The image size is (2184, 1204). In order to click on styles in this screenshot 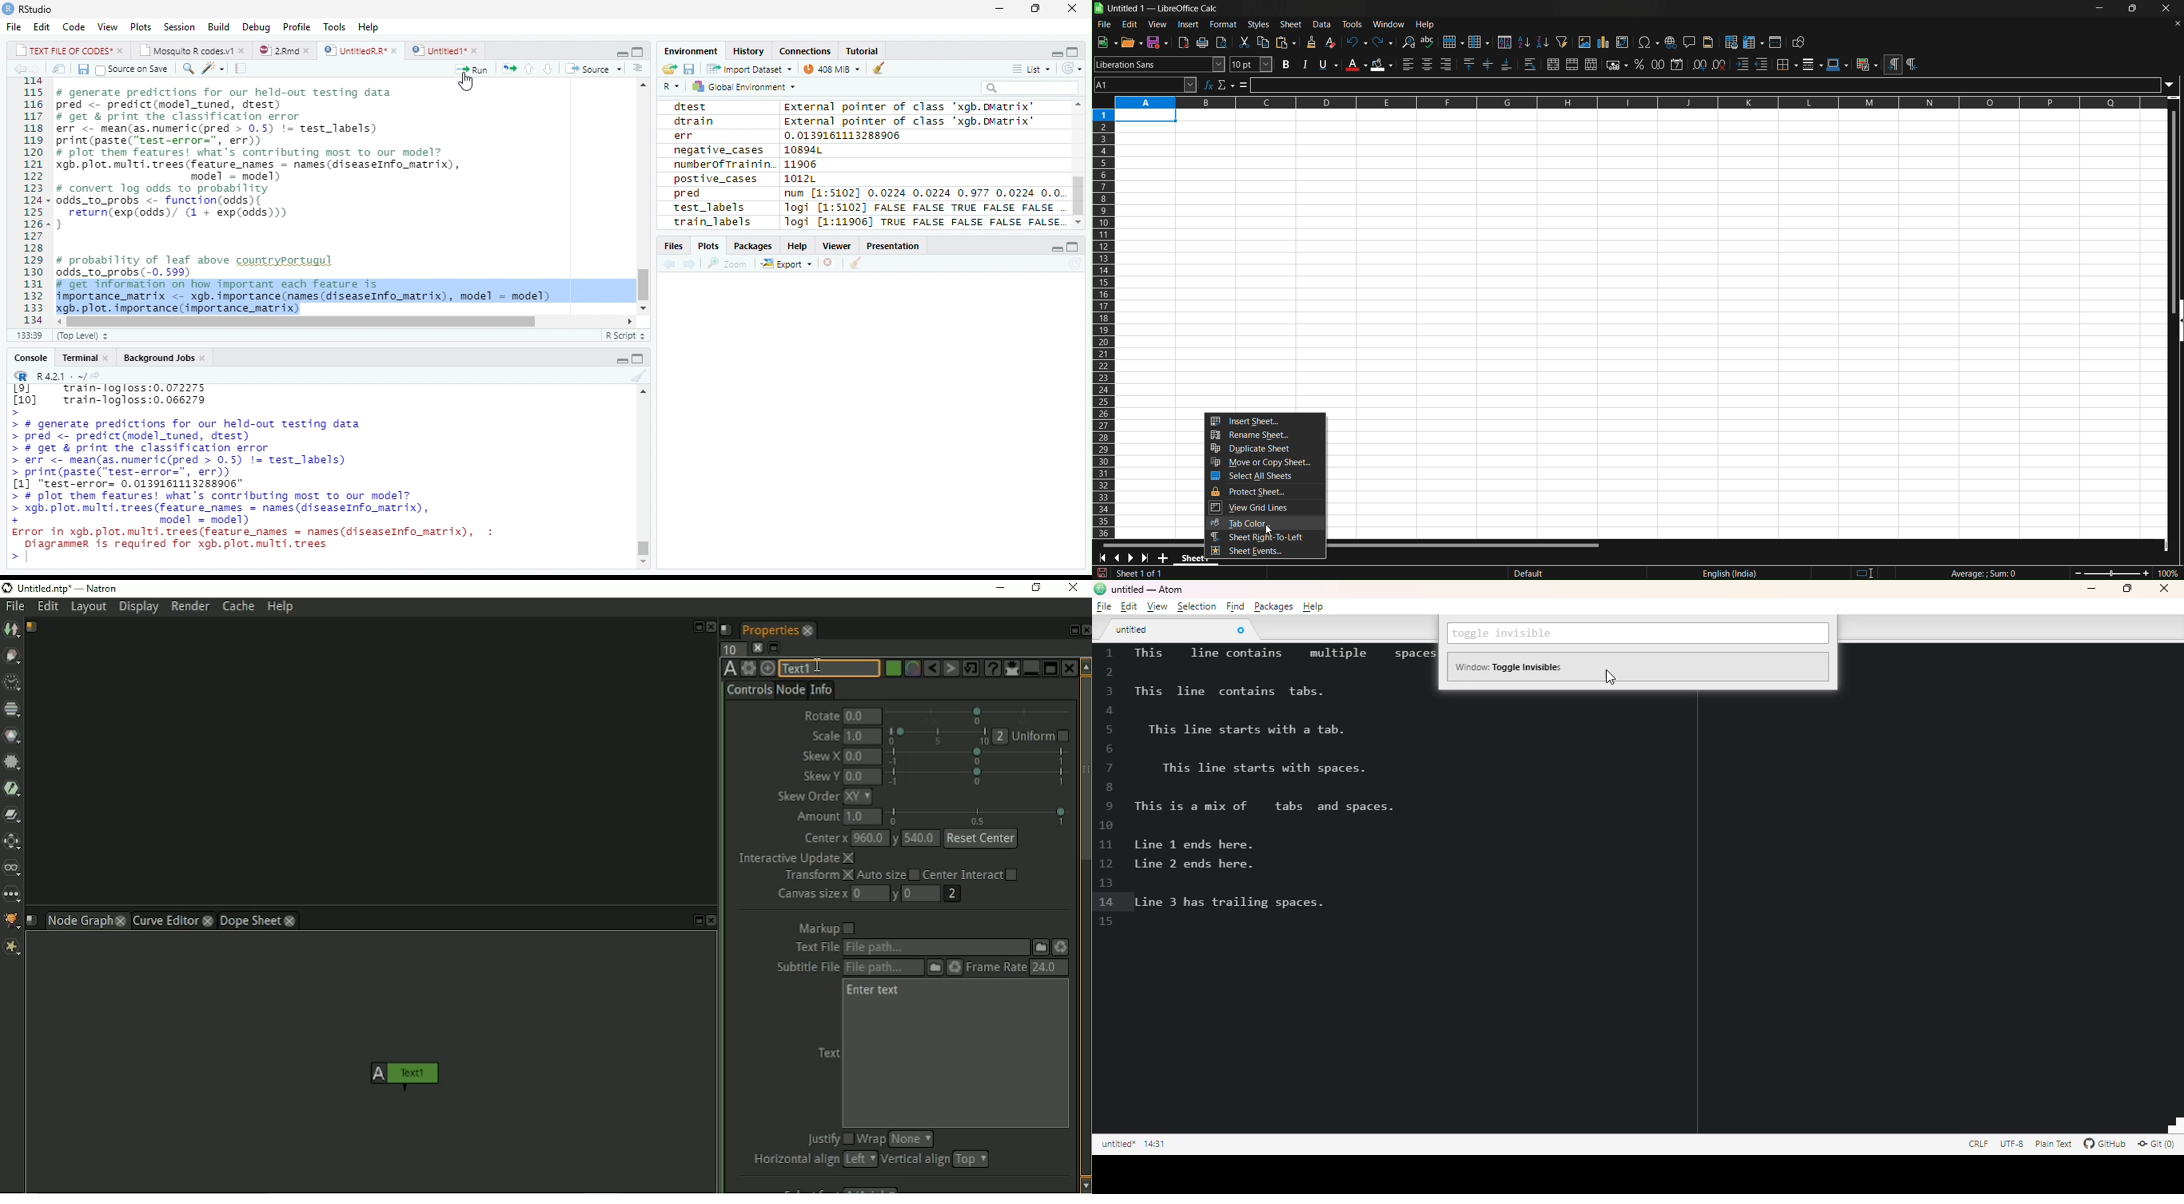, I will do `click(1259, 24)`.